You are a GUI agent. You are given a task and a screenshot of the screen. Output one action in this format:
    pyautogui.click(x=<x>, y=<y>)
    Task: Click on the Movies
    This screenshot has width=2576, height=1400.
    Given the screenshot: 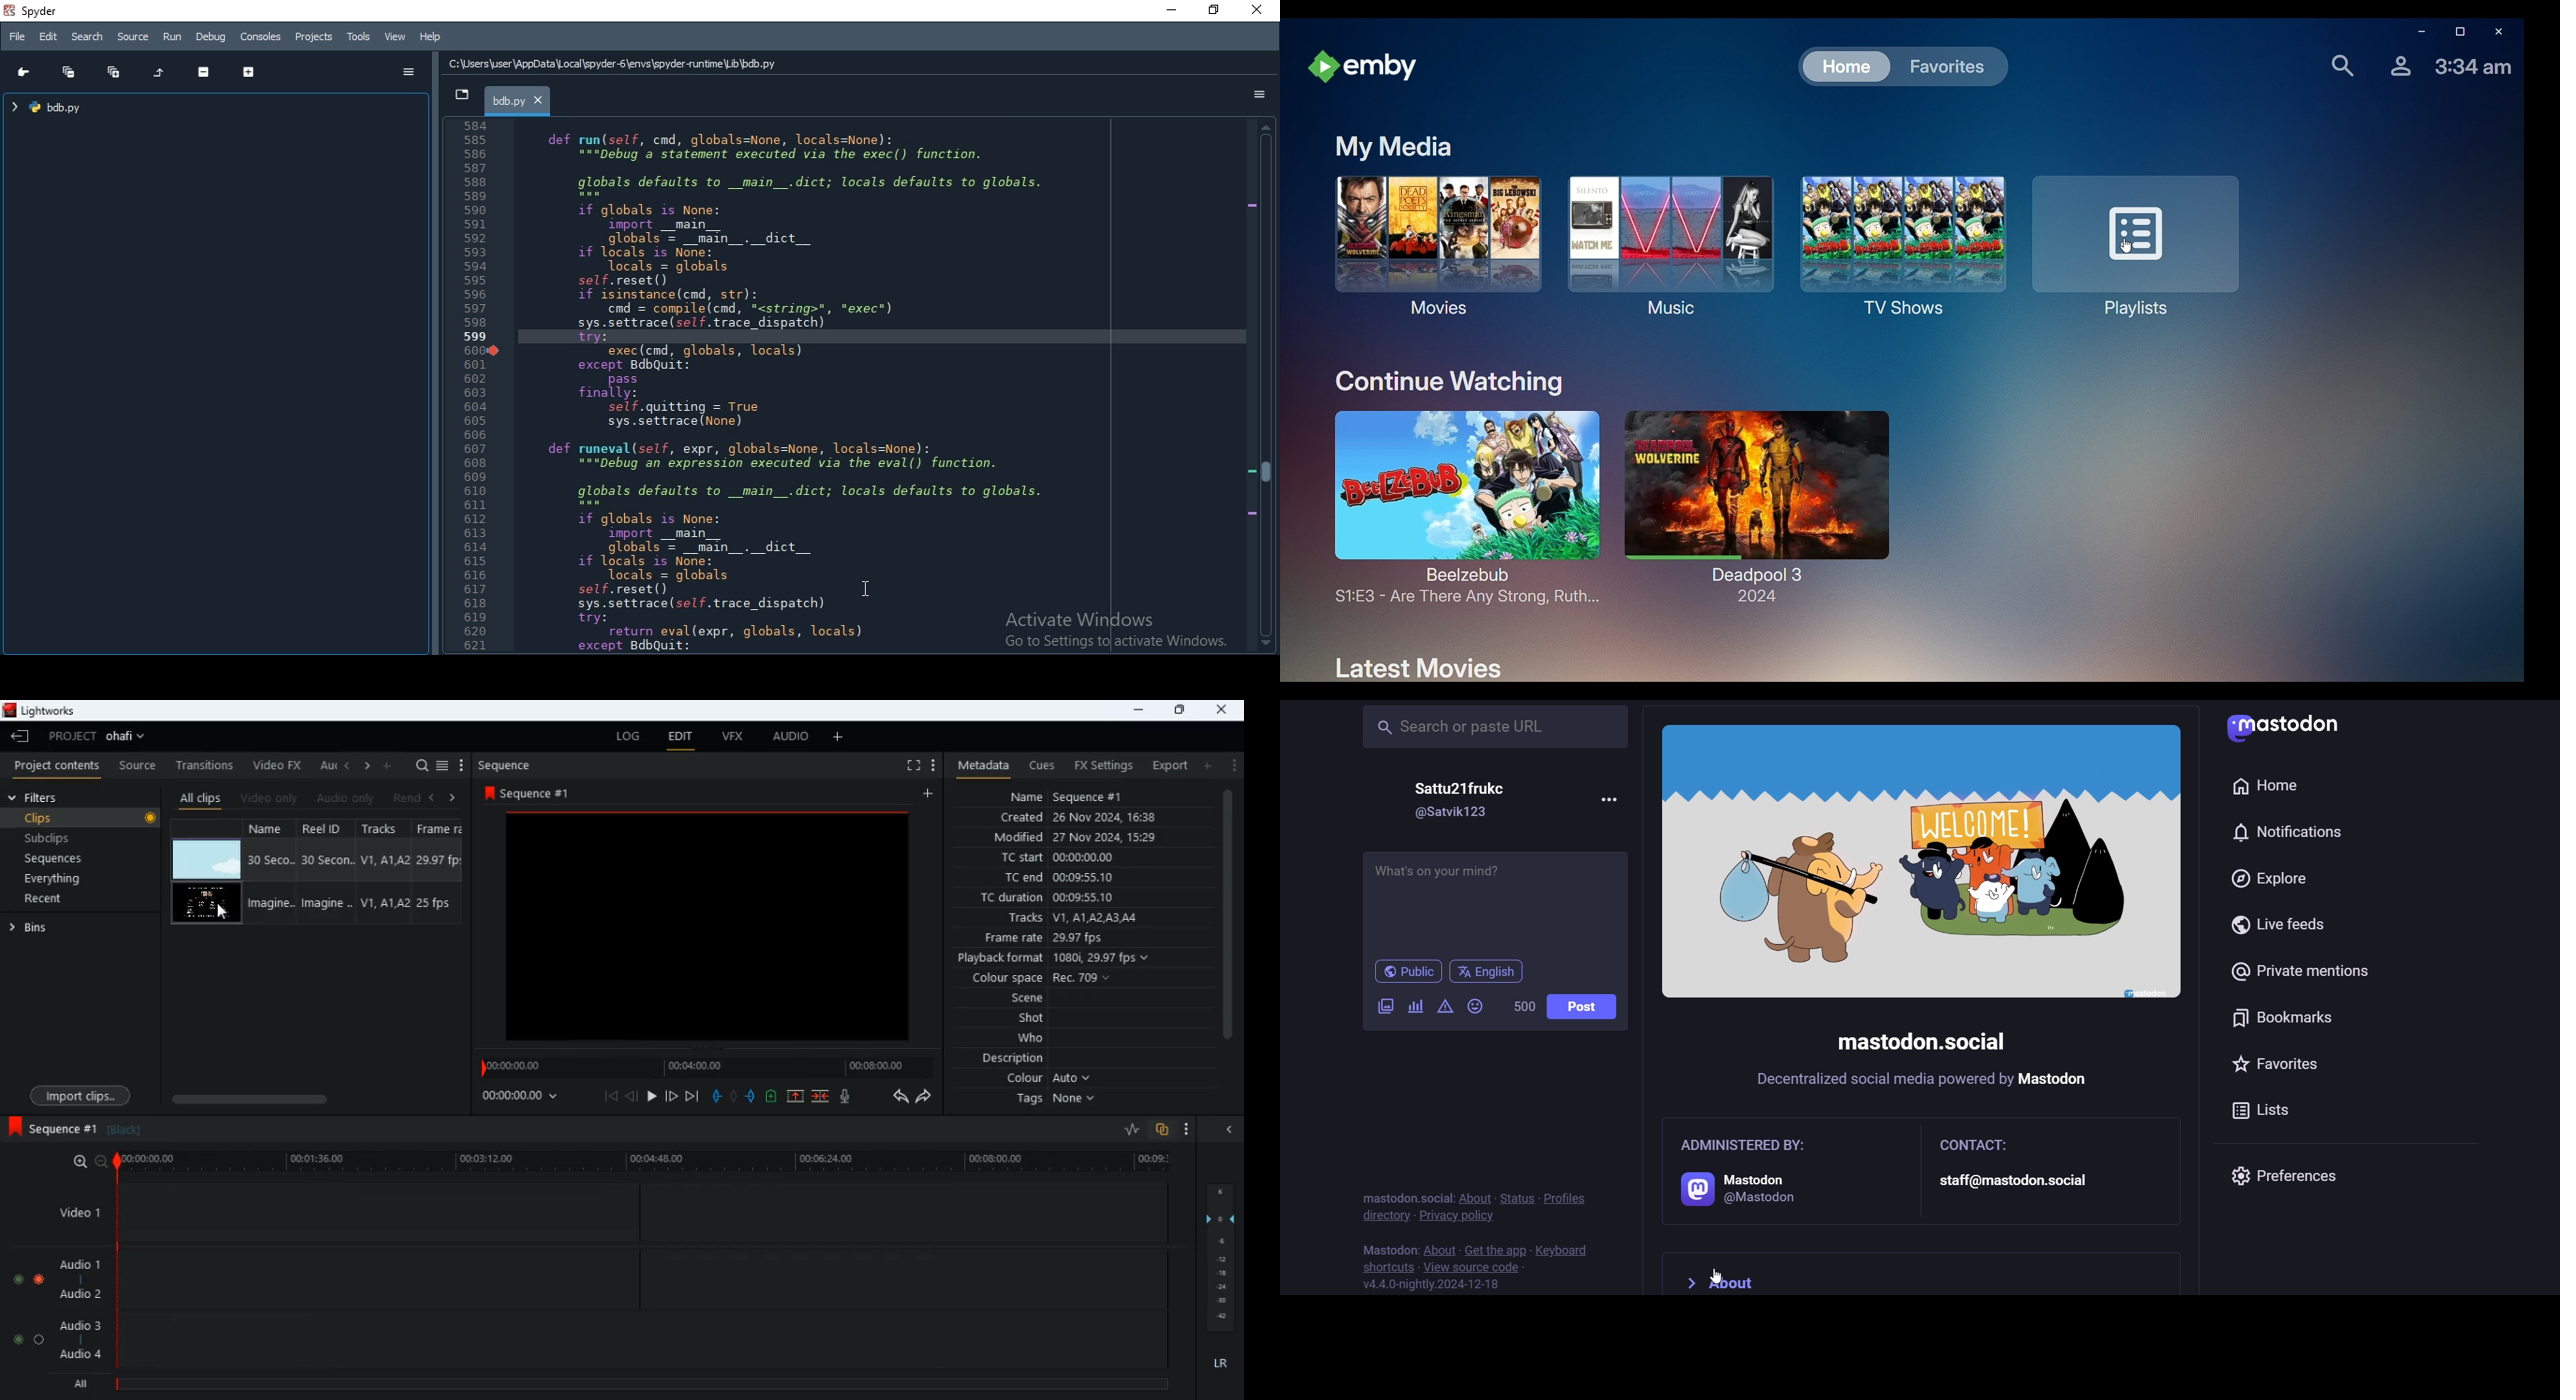 What is the action you would take?
    pyautogui.click(x=1434, y=251)
    